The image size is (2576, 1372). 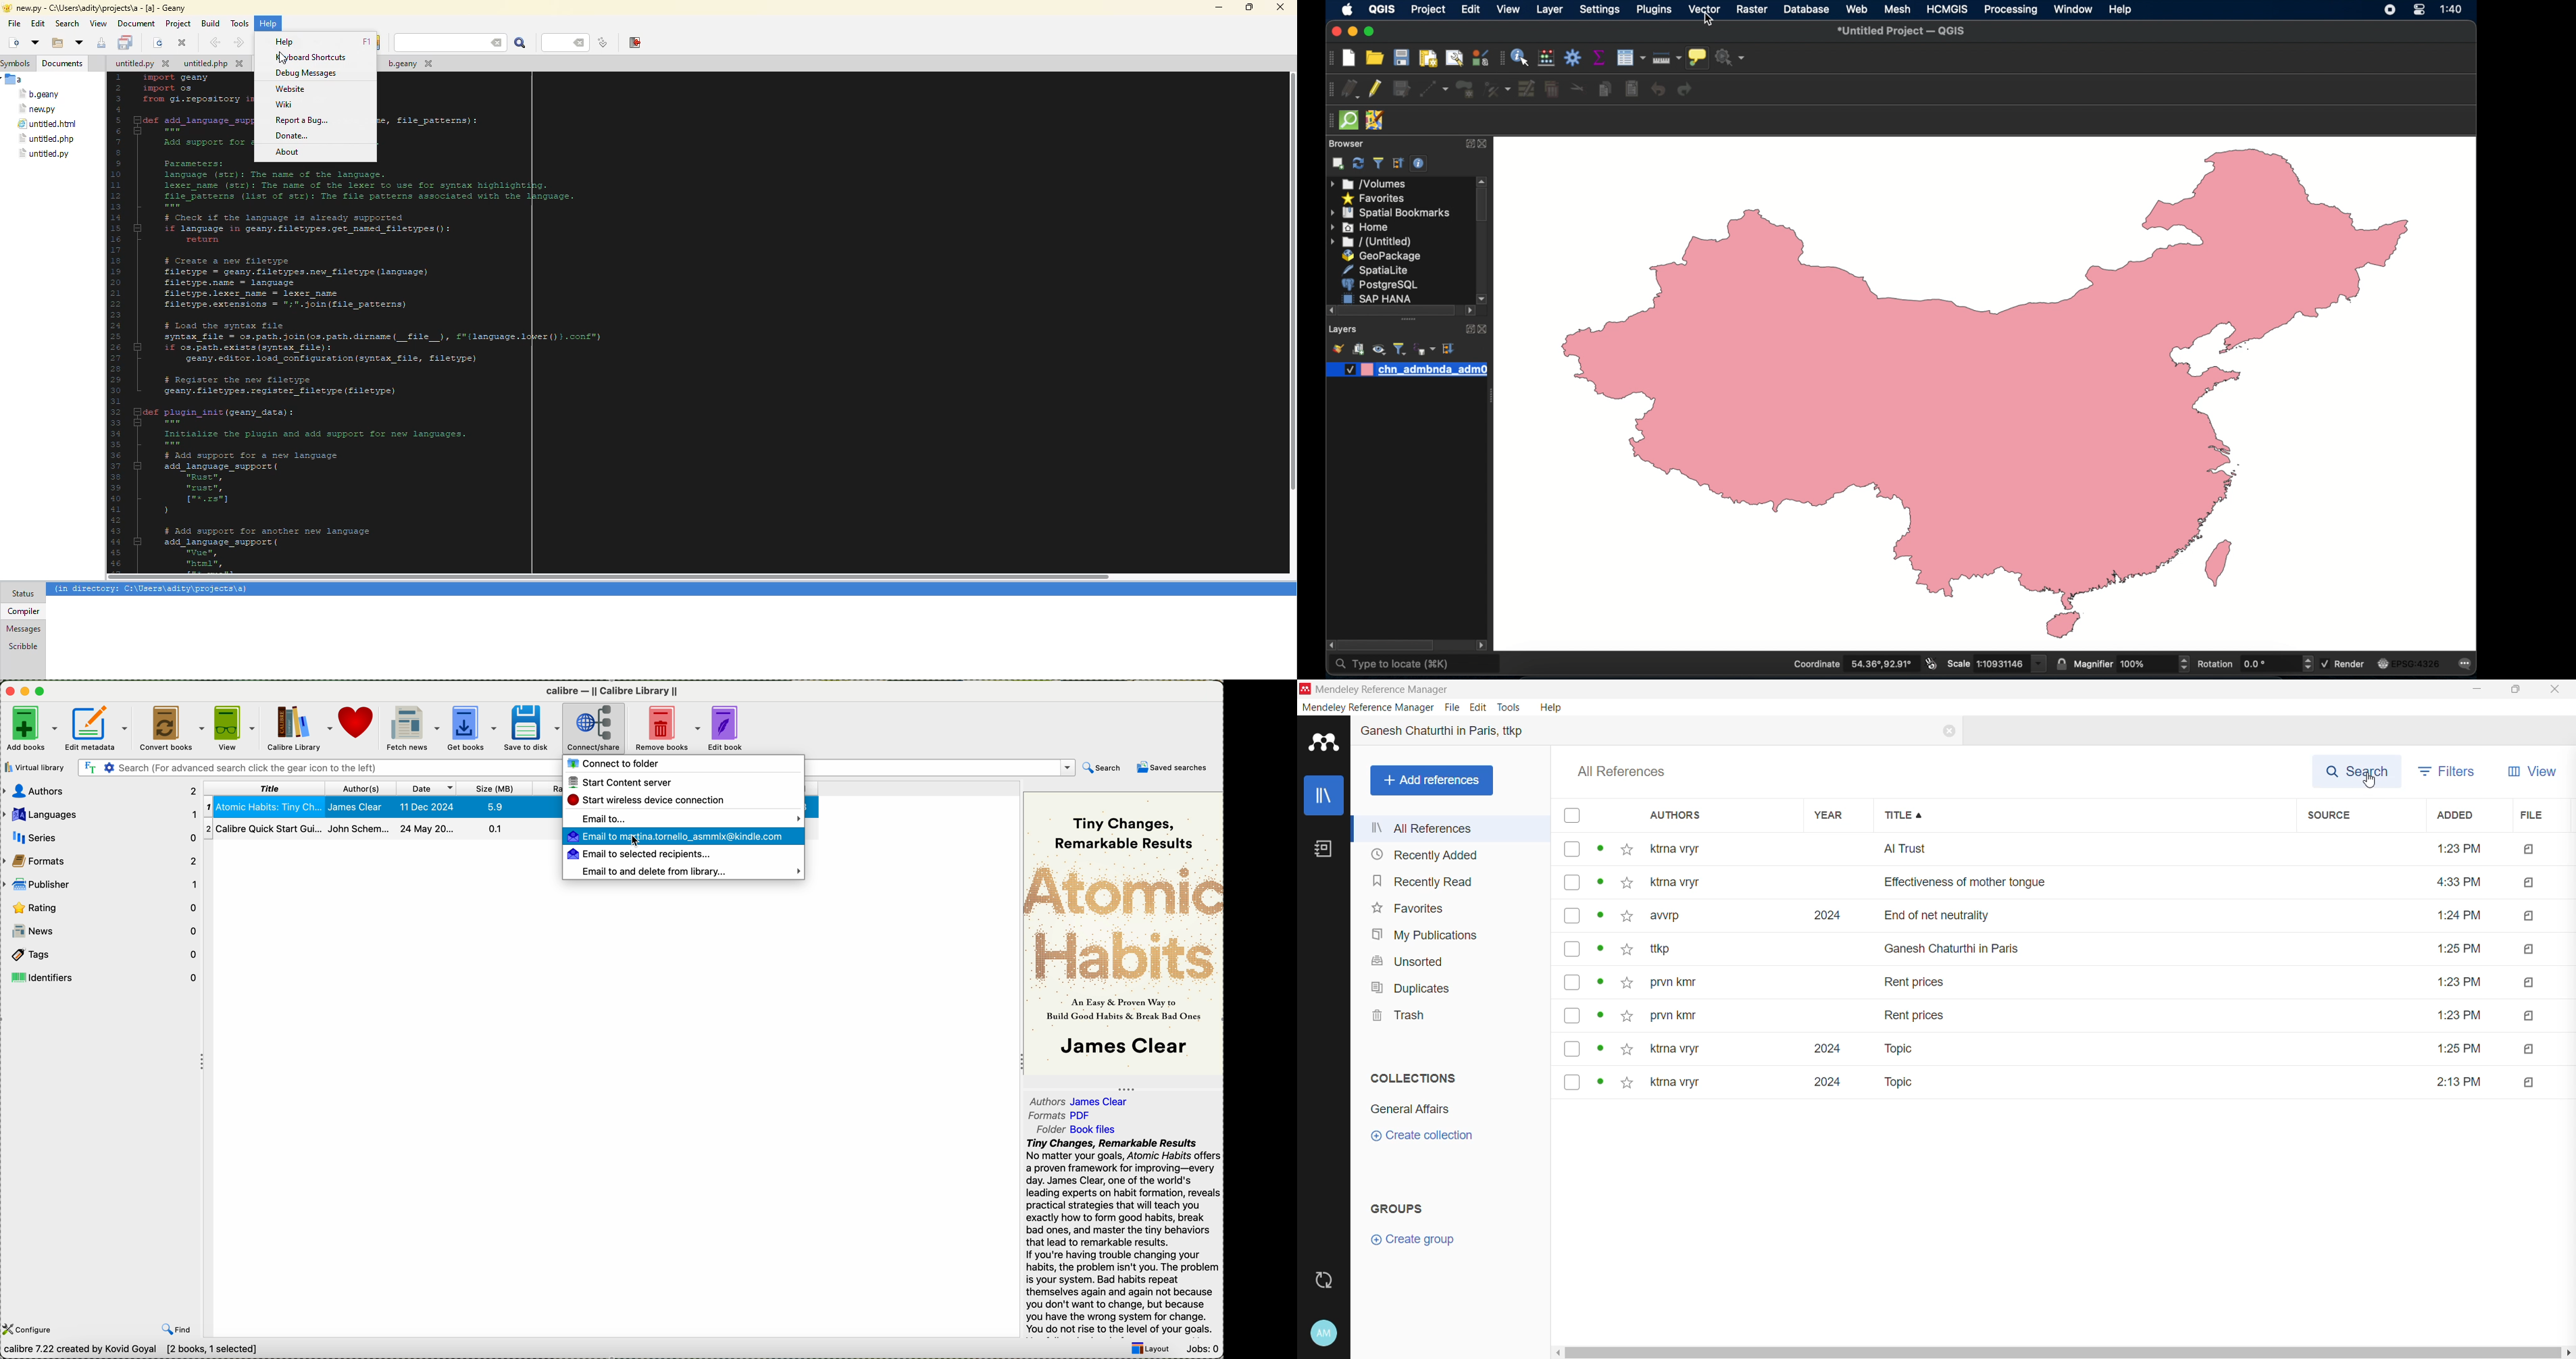 I want to click on untitled project - QGIS, so click(x=1902, y=32).